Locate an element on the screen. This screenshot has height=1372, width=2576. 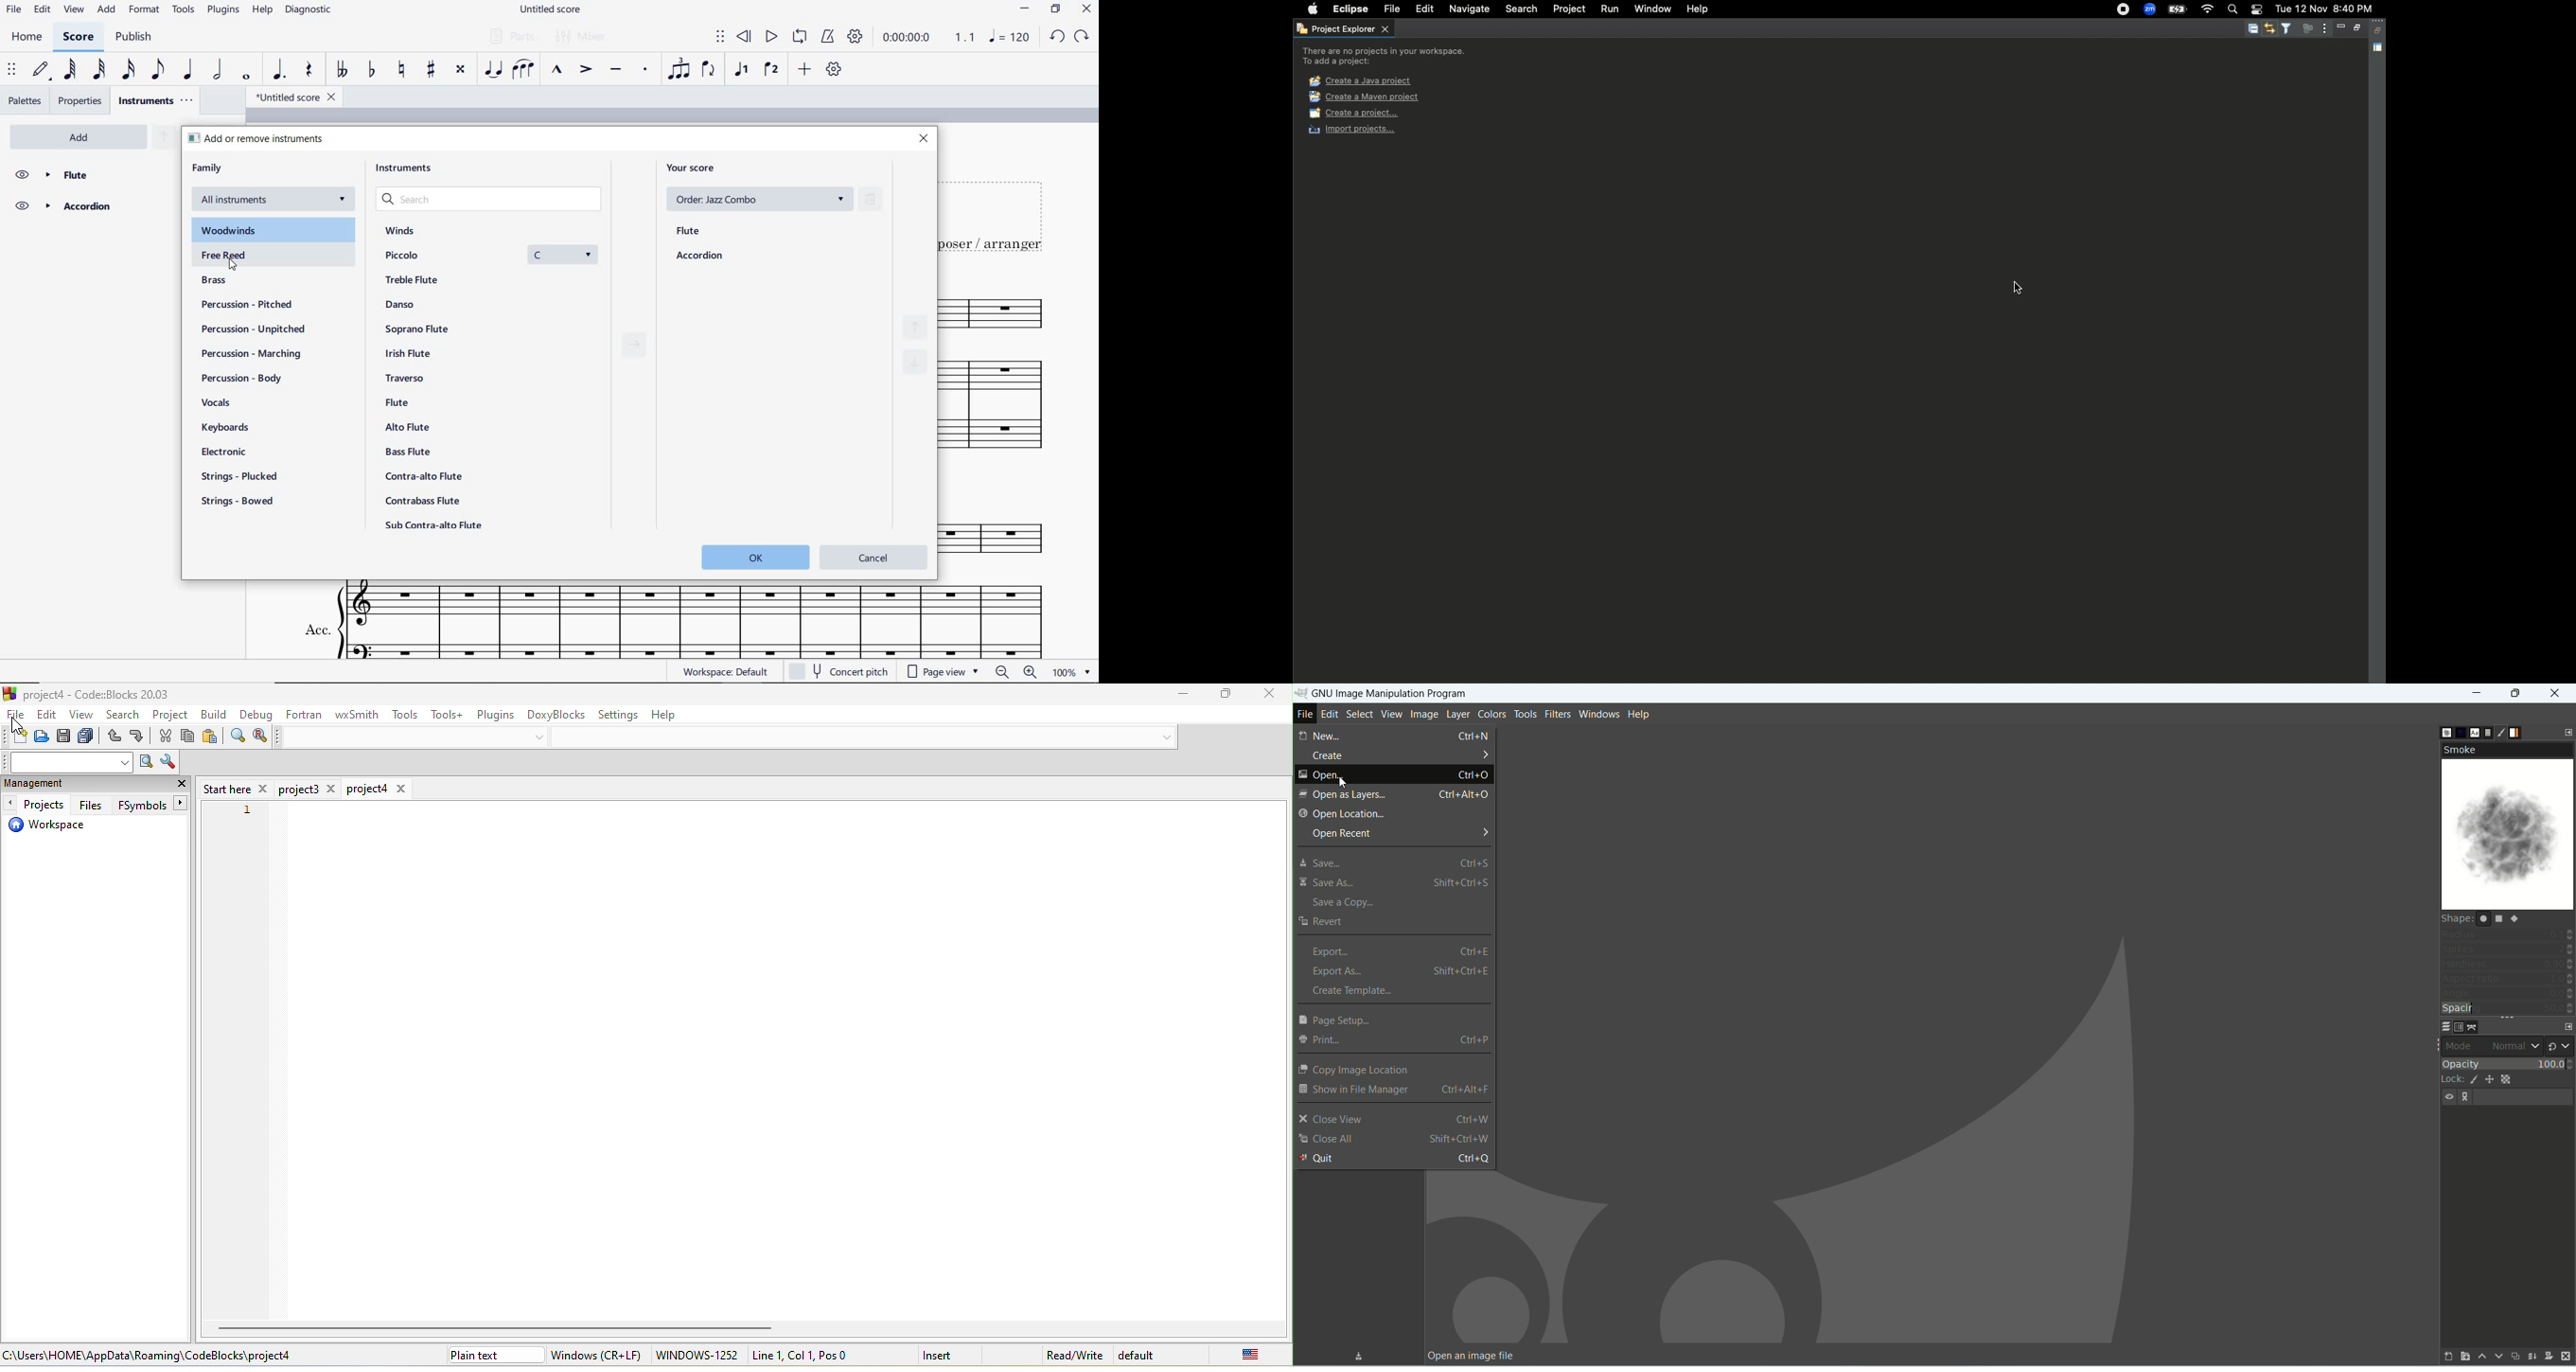
down is located at coordinates (1167, 736).